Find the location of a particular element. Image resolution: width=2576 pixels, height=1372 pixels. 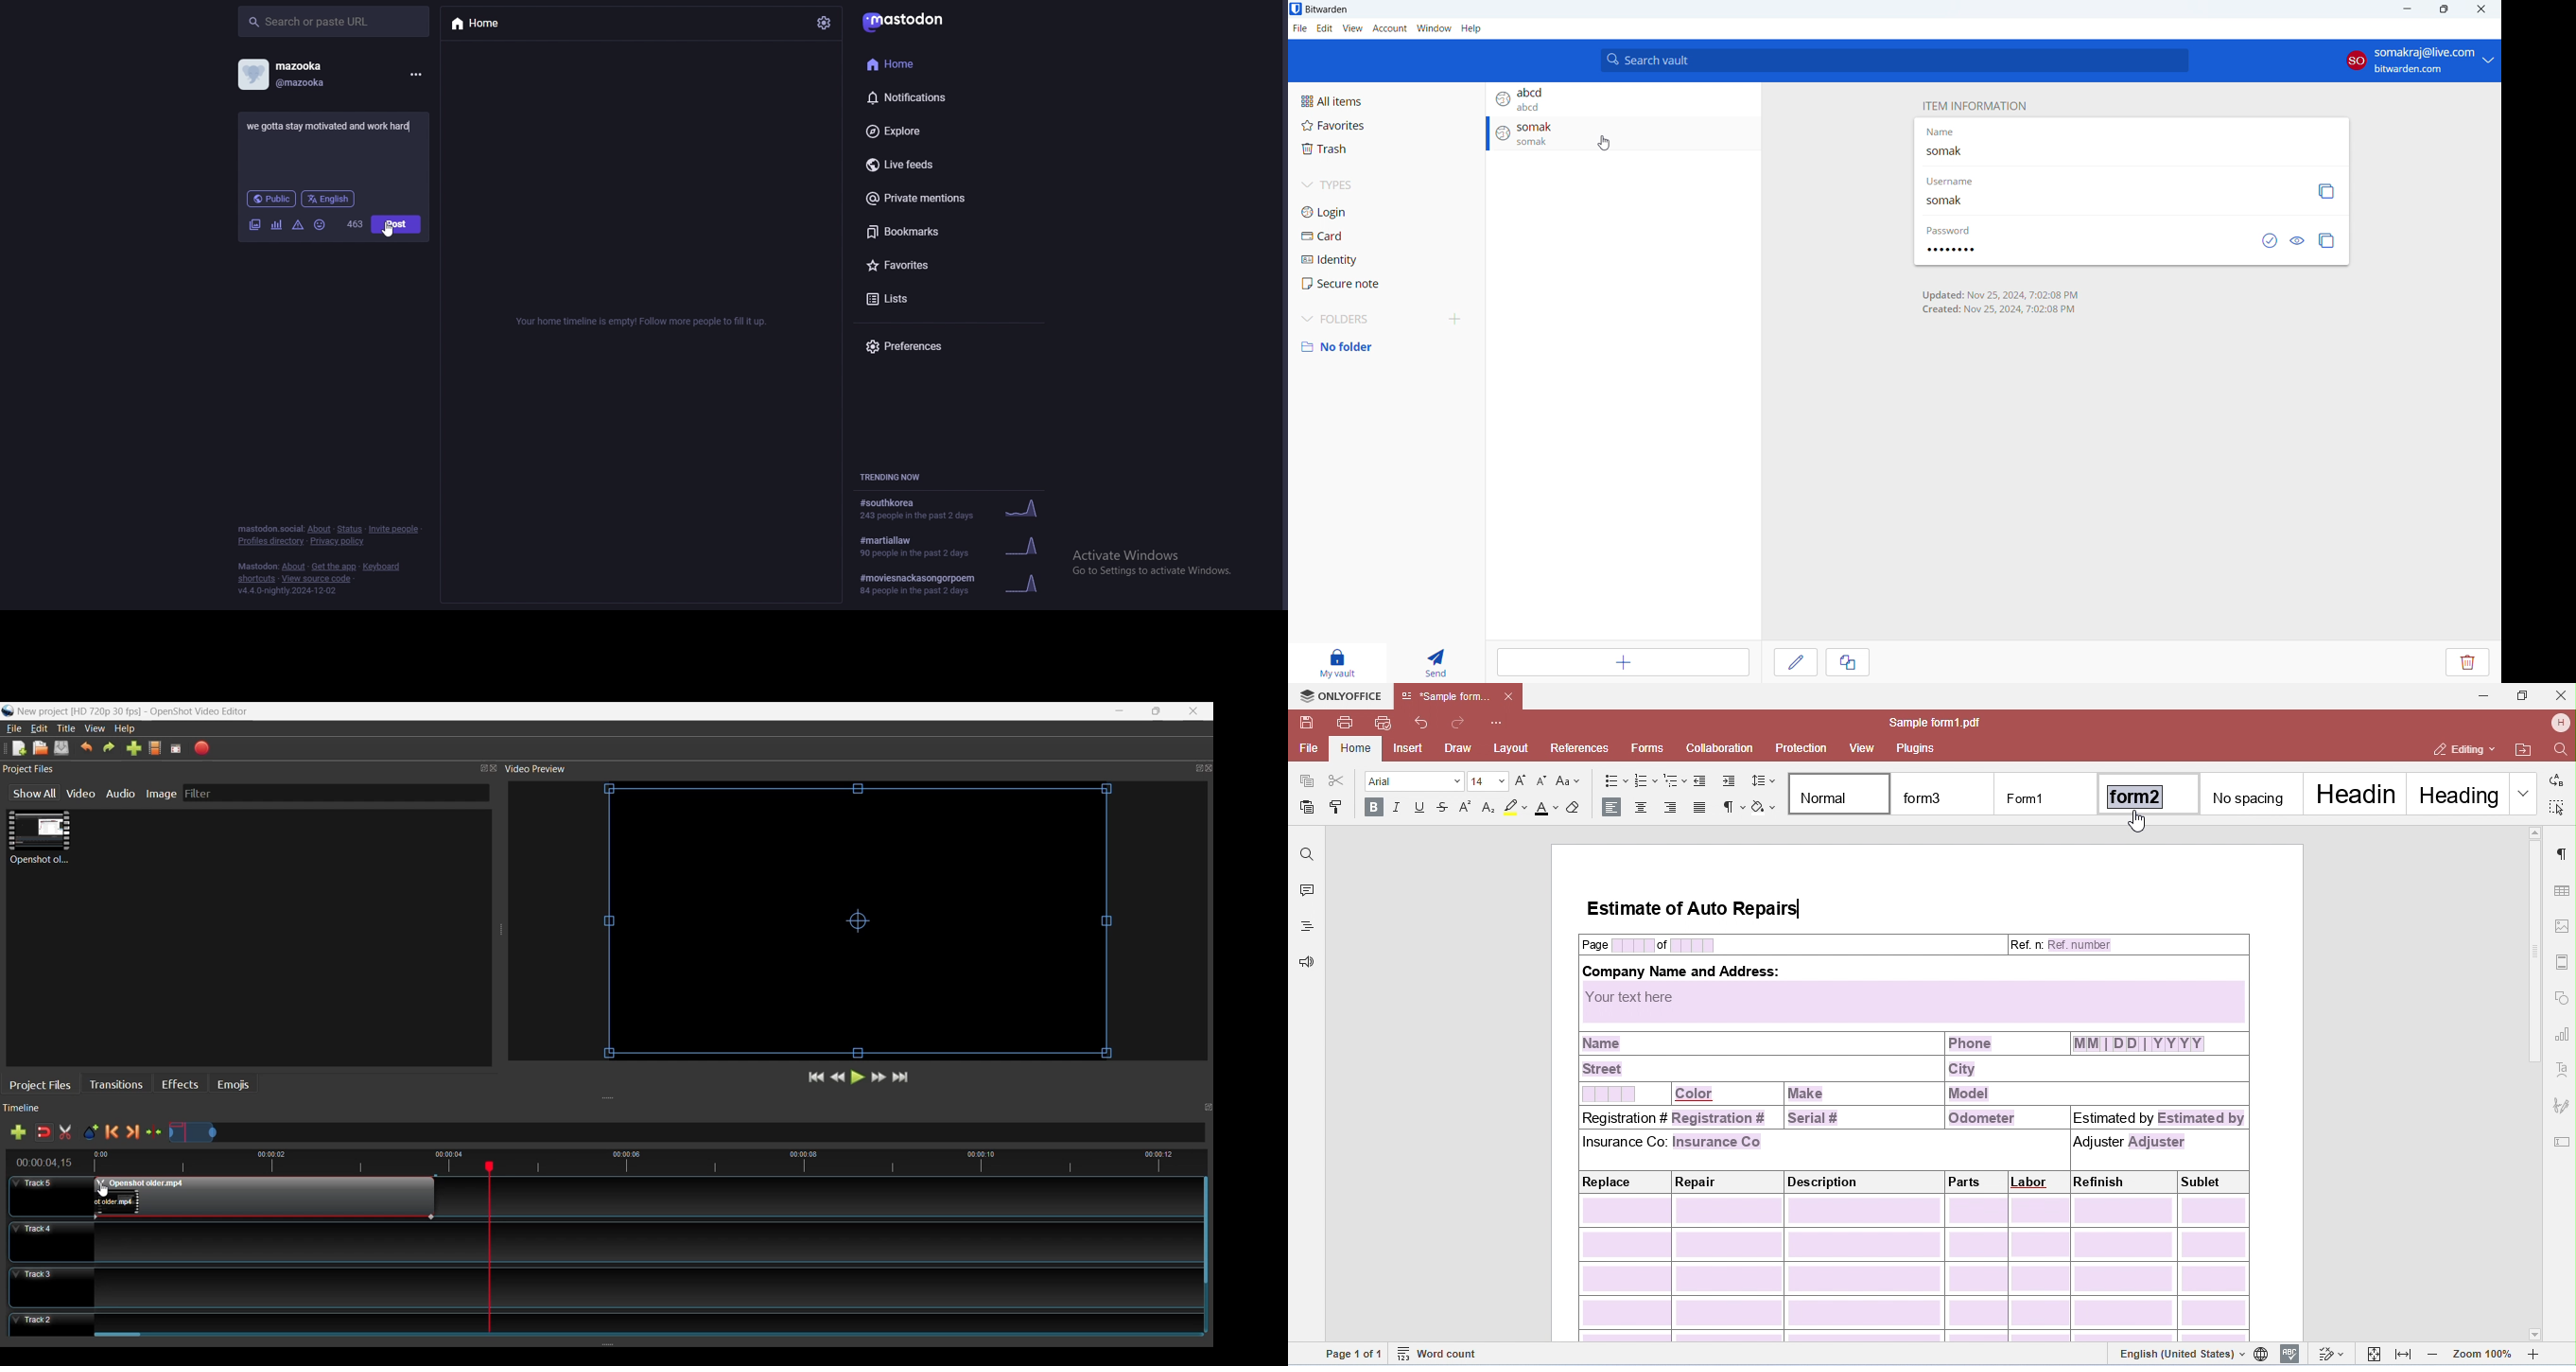

poll is located at coordinates (276, 225).